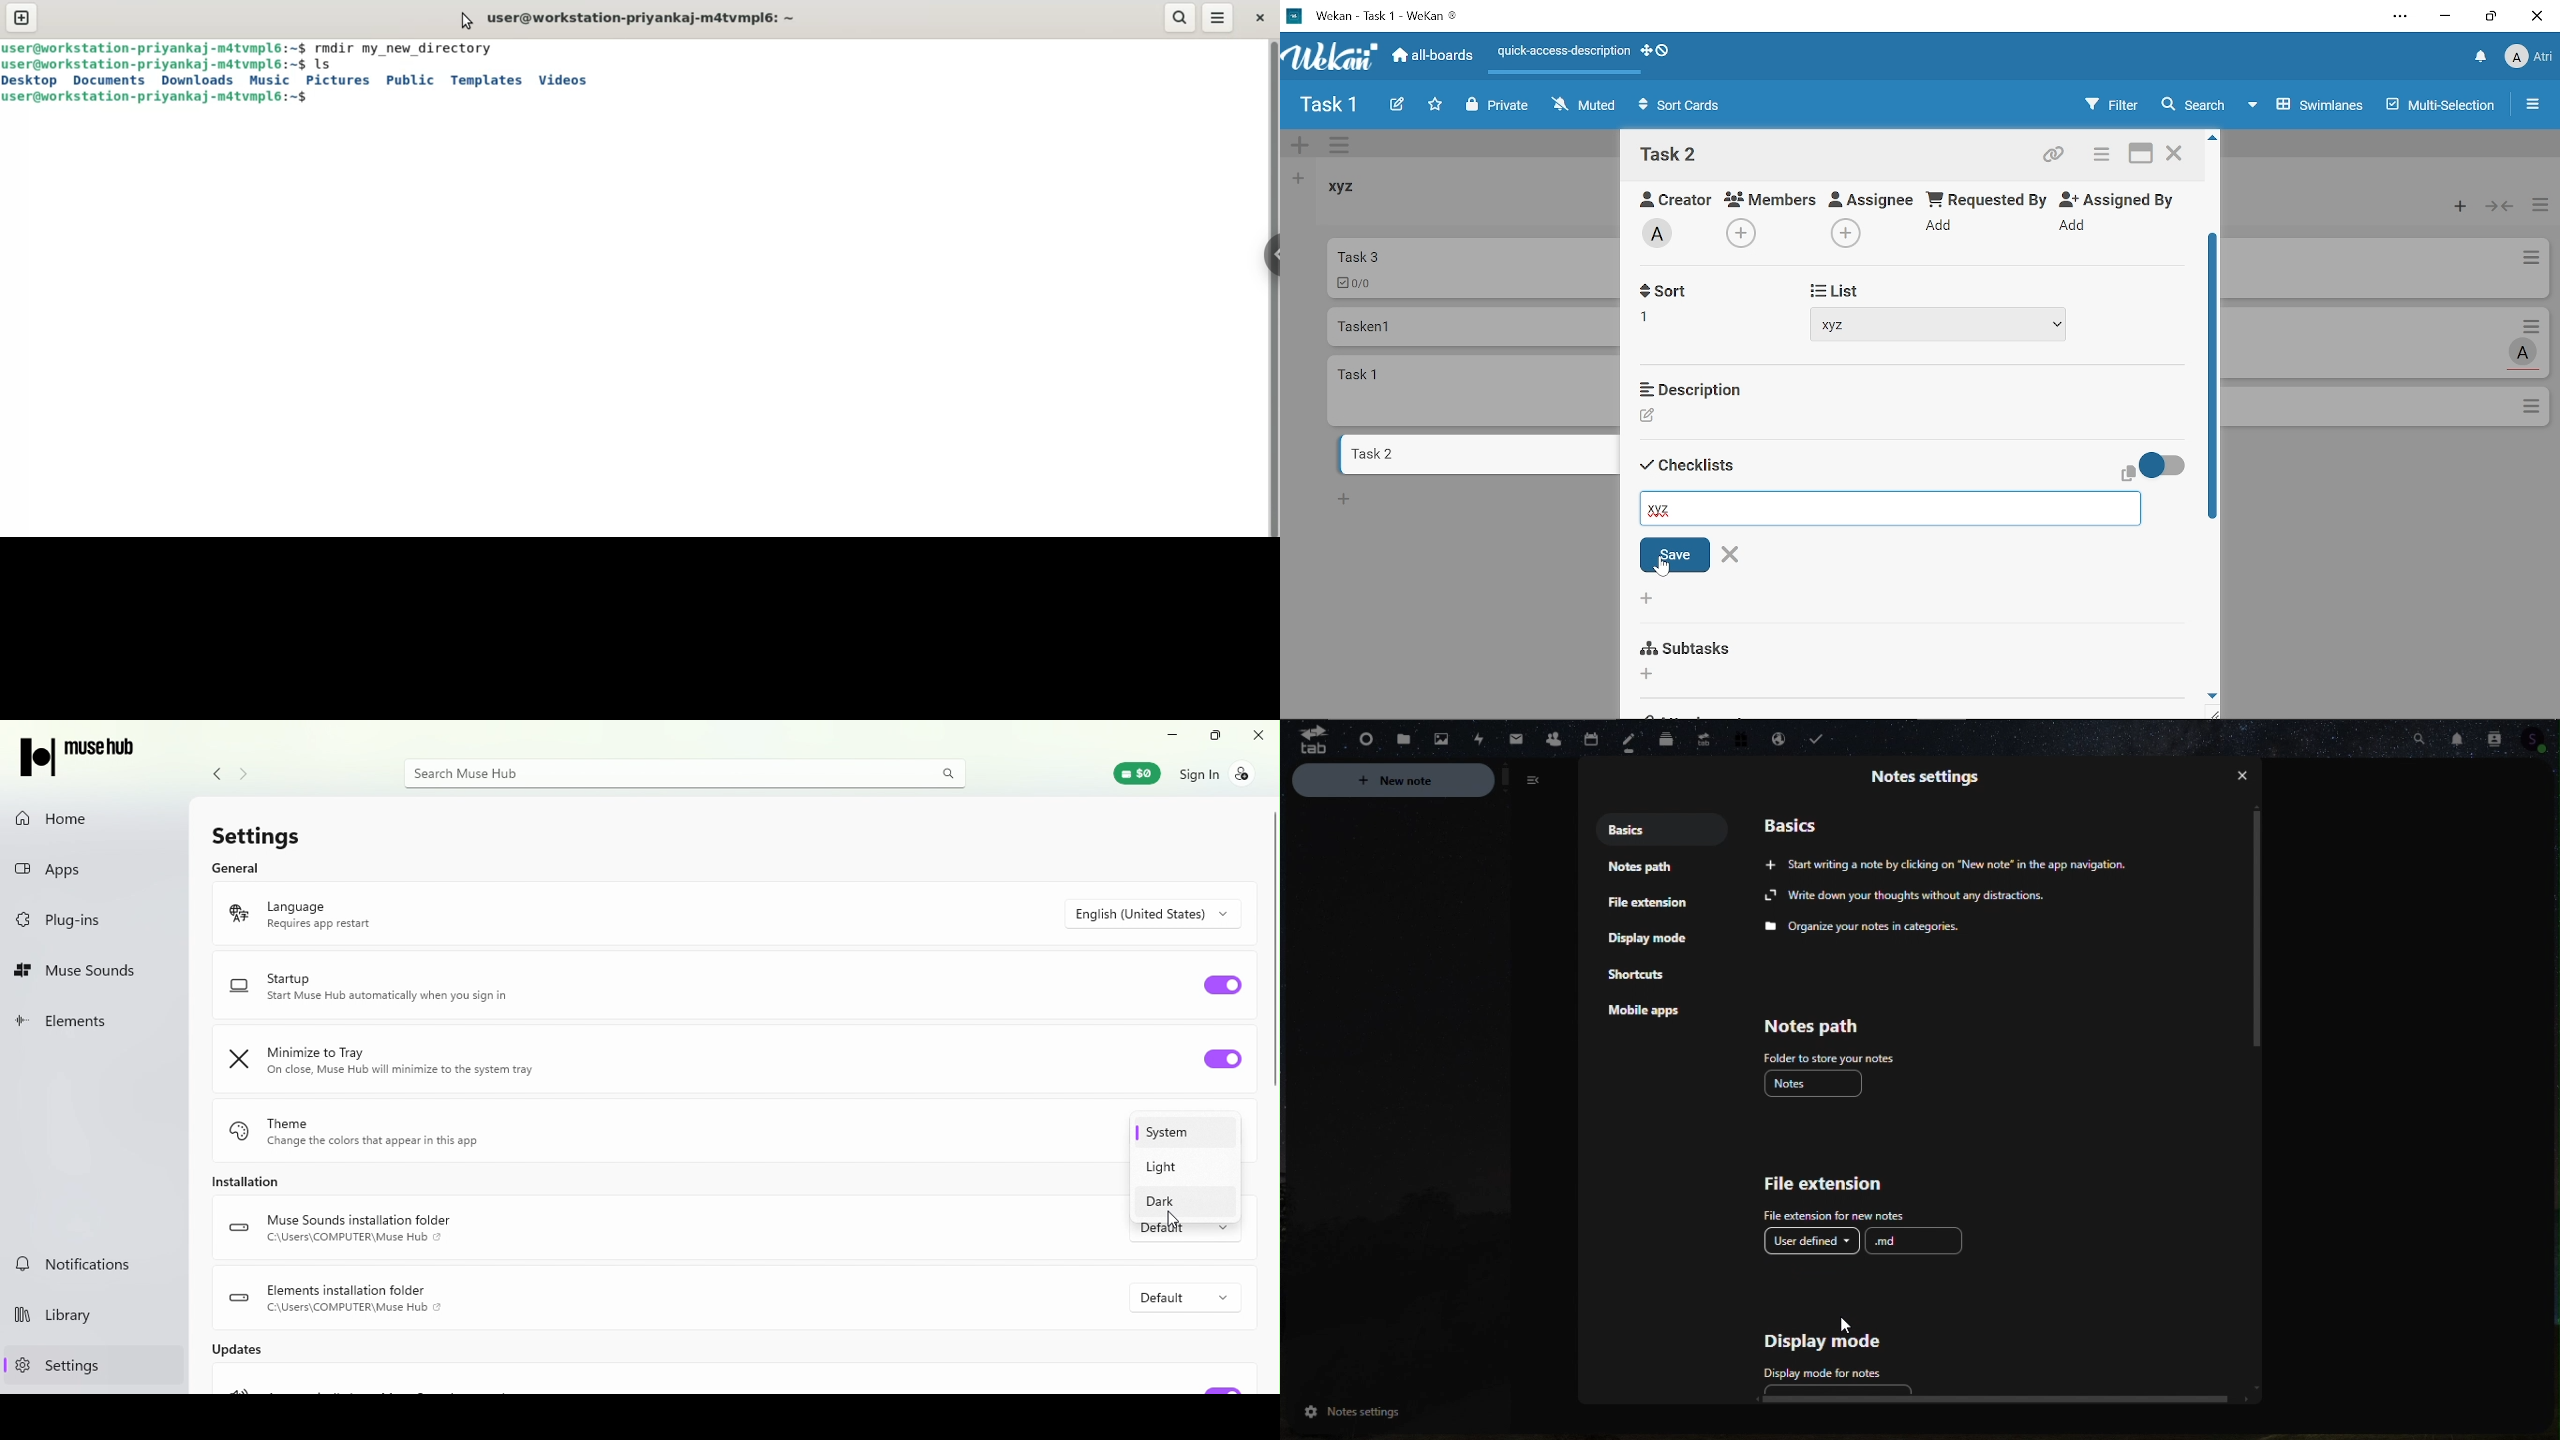 This screenshot has width=2576, height=1456. I want to click on Navigate forward, so click(241, 774).